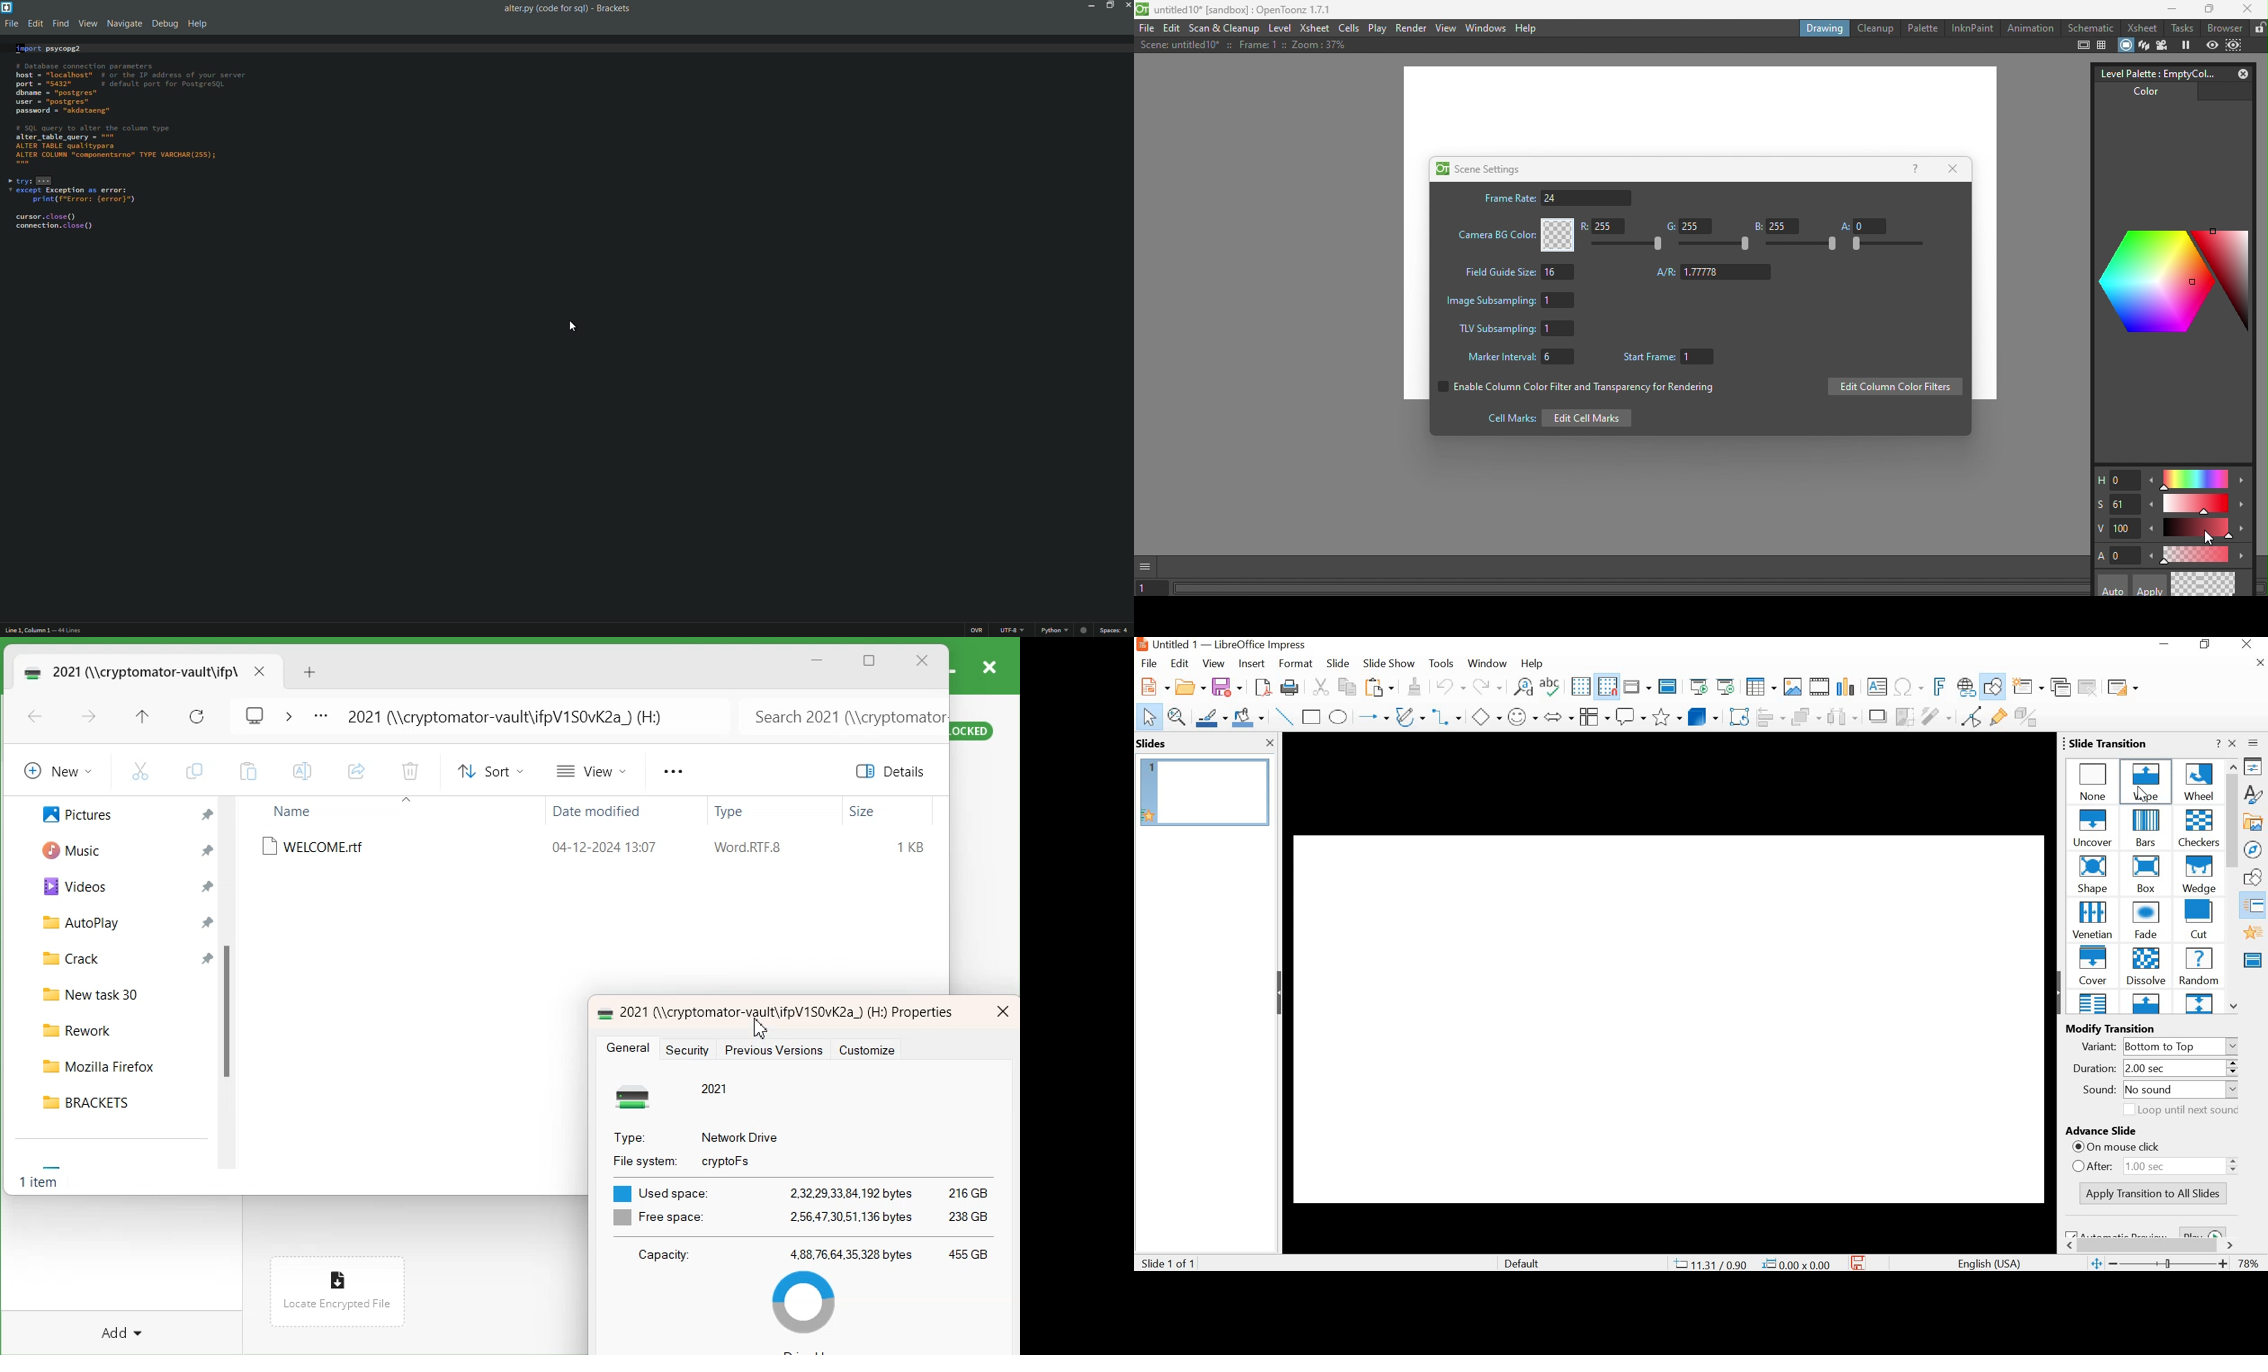 The height and width of the screenshot is (1372, 2268). I want to click on Word RTF 8, so click(748, 848).